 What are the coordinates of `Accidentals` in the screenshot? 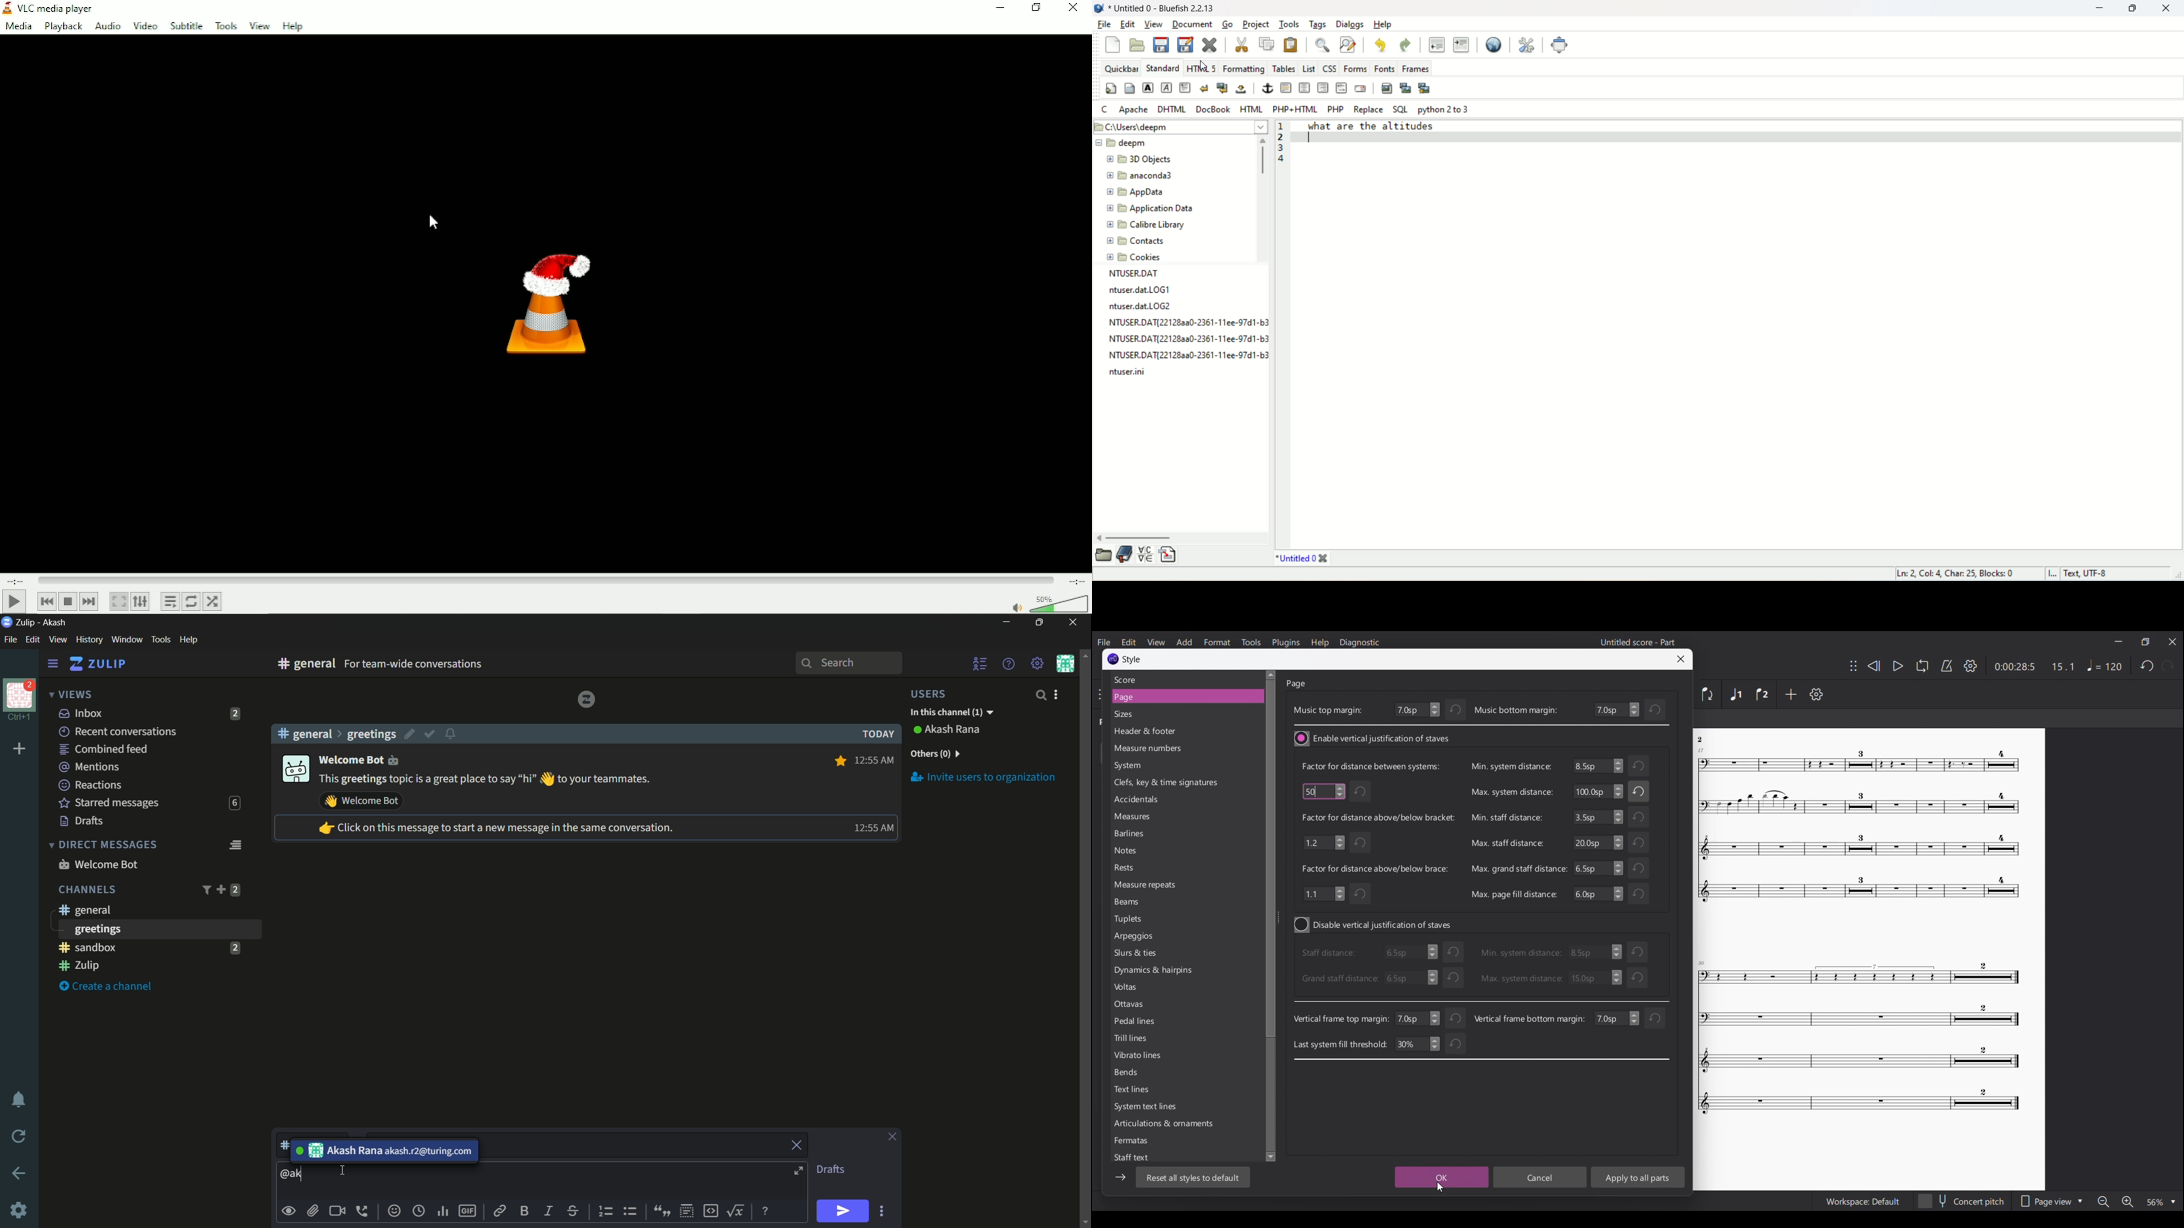 It's located at (1173, 800).